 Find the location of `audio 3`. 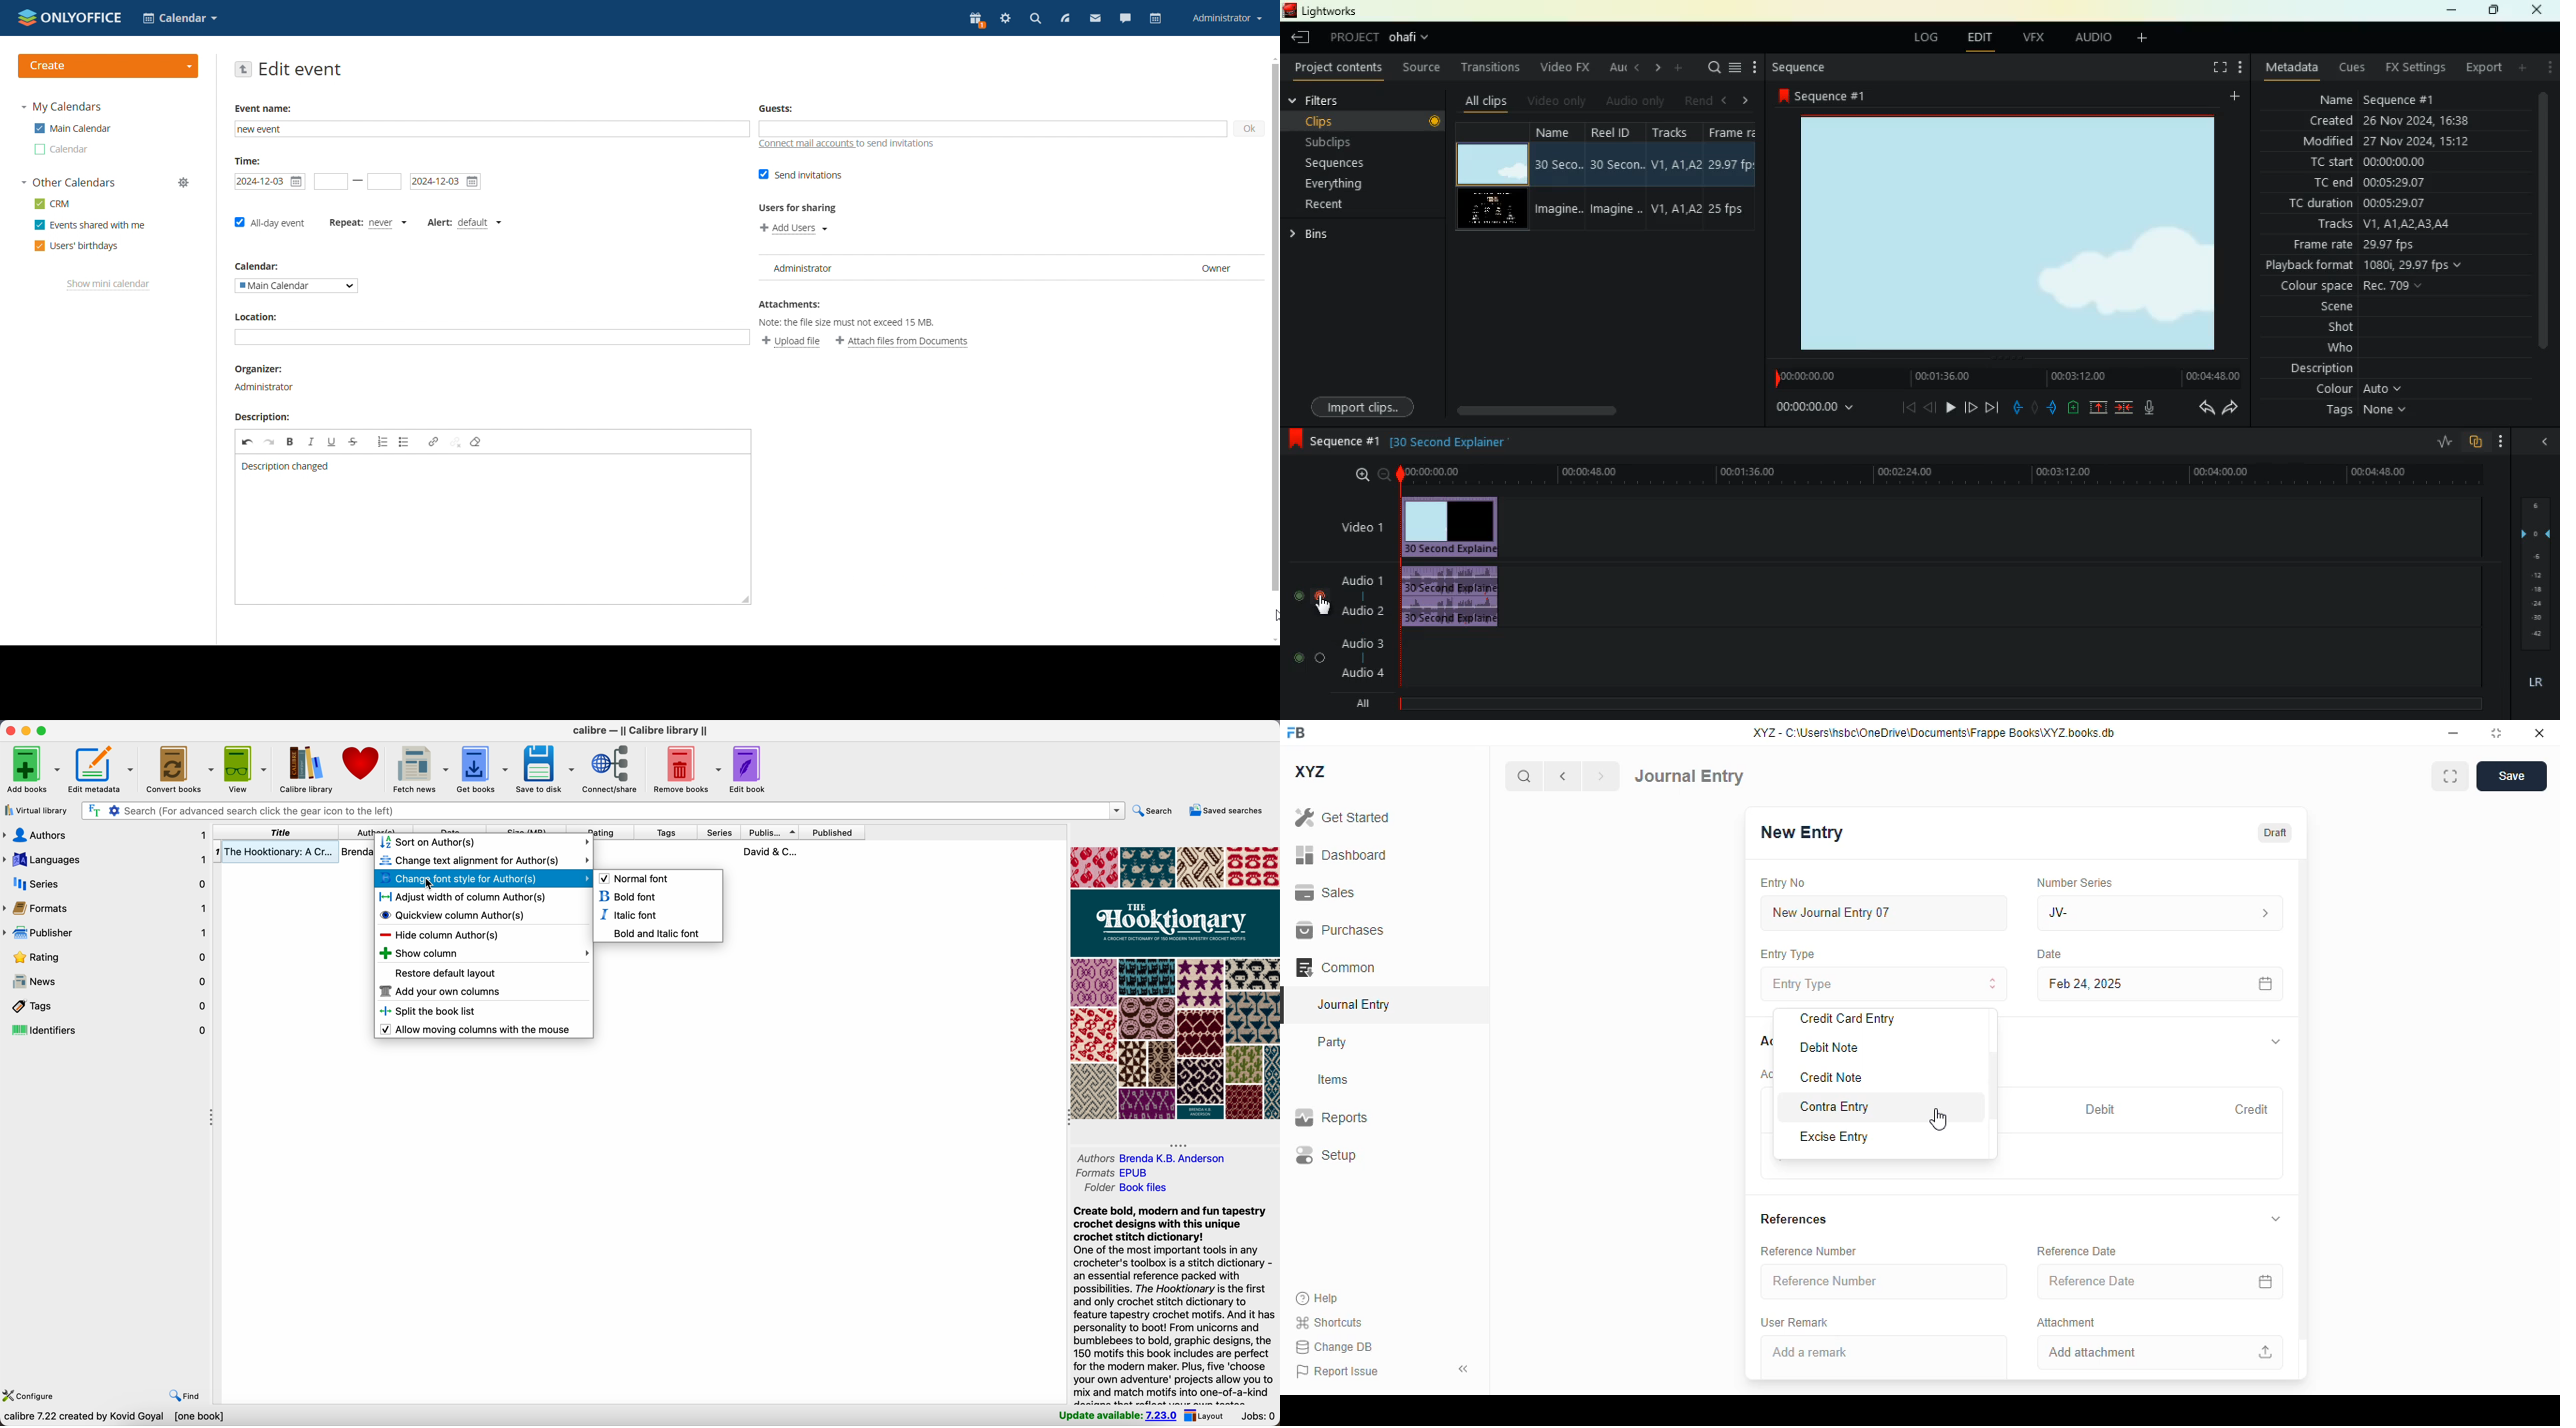

audio 3 is located at coordinates (1358, 644).